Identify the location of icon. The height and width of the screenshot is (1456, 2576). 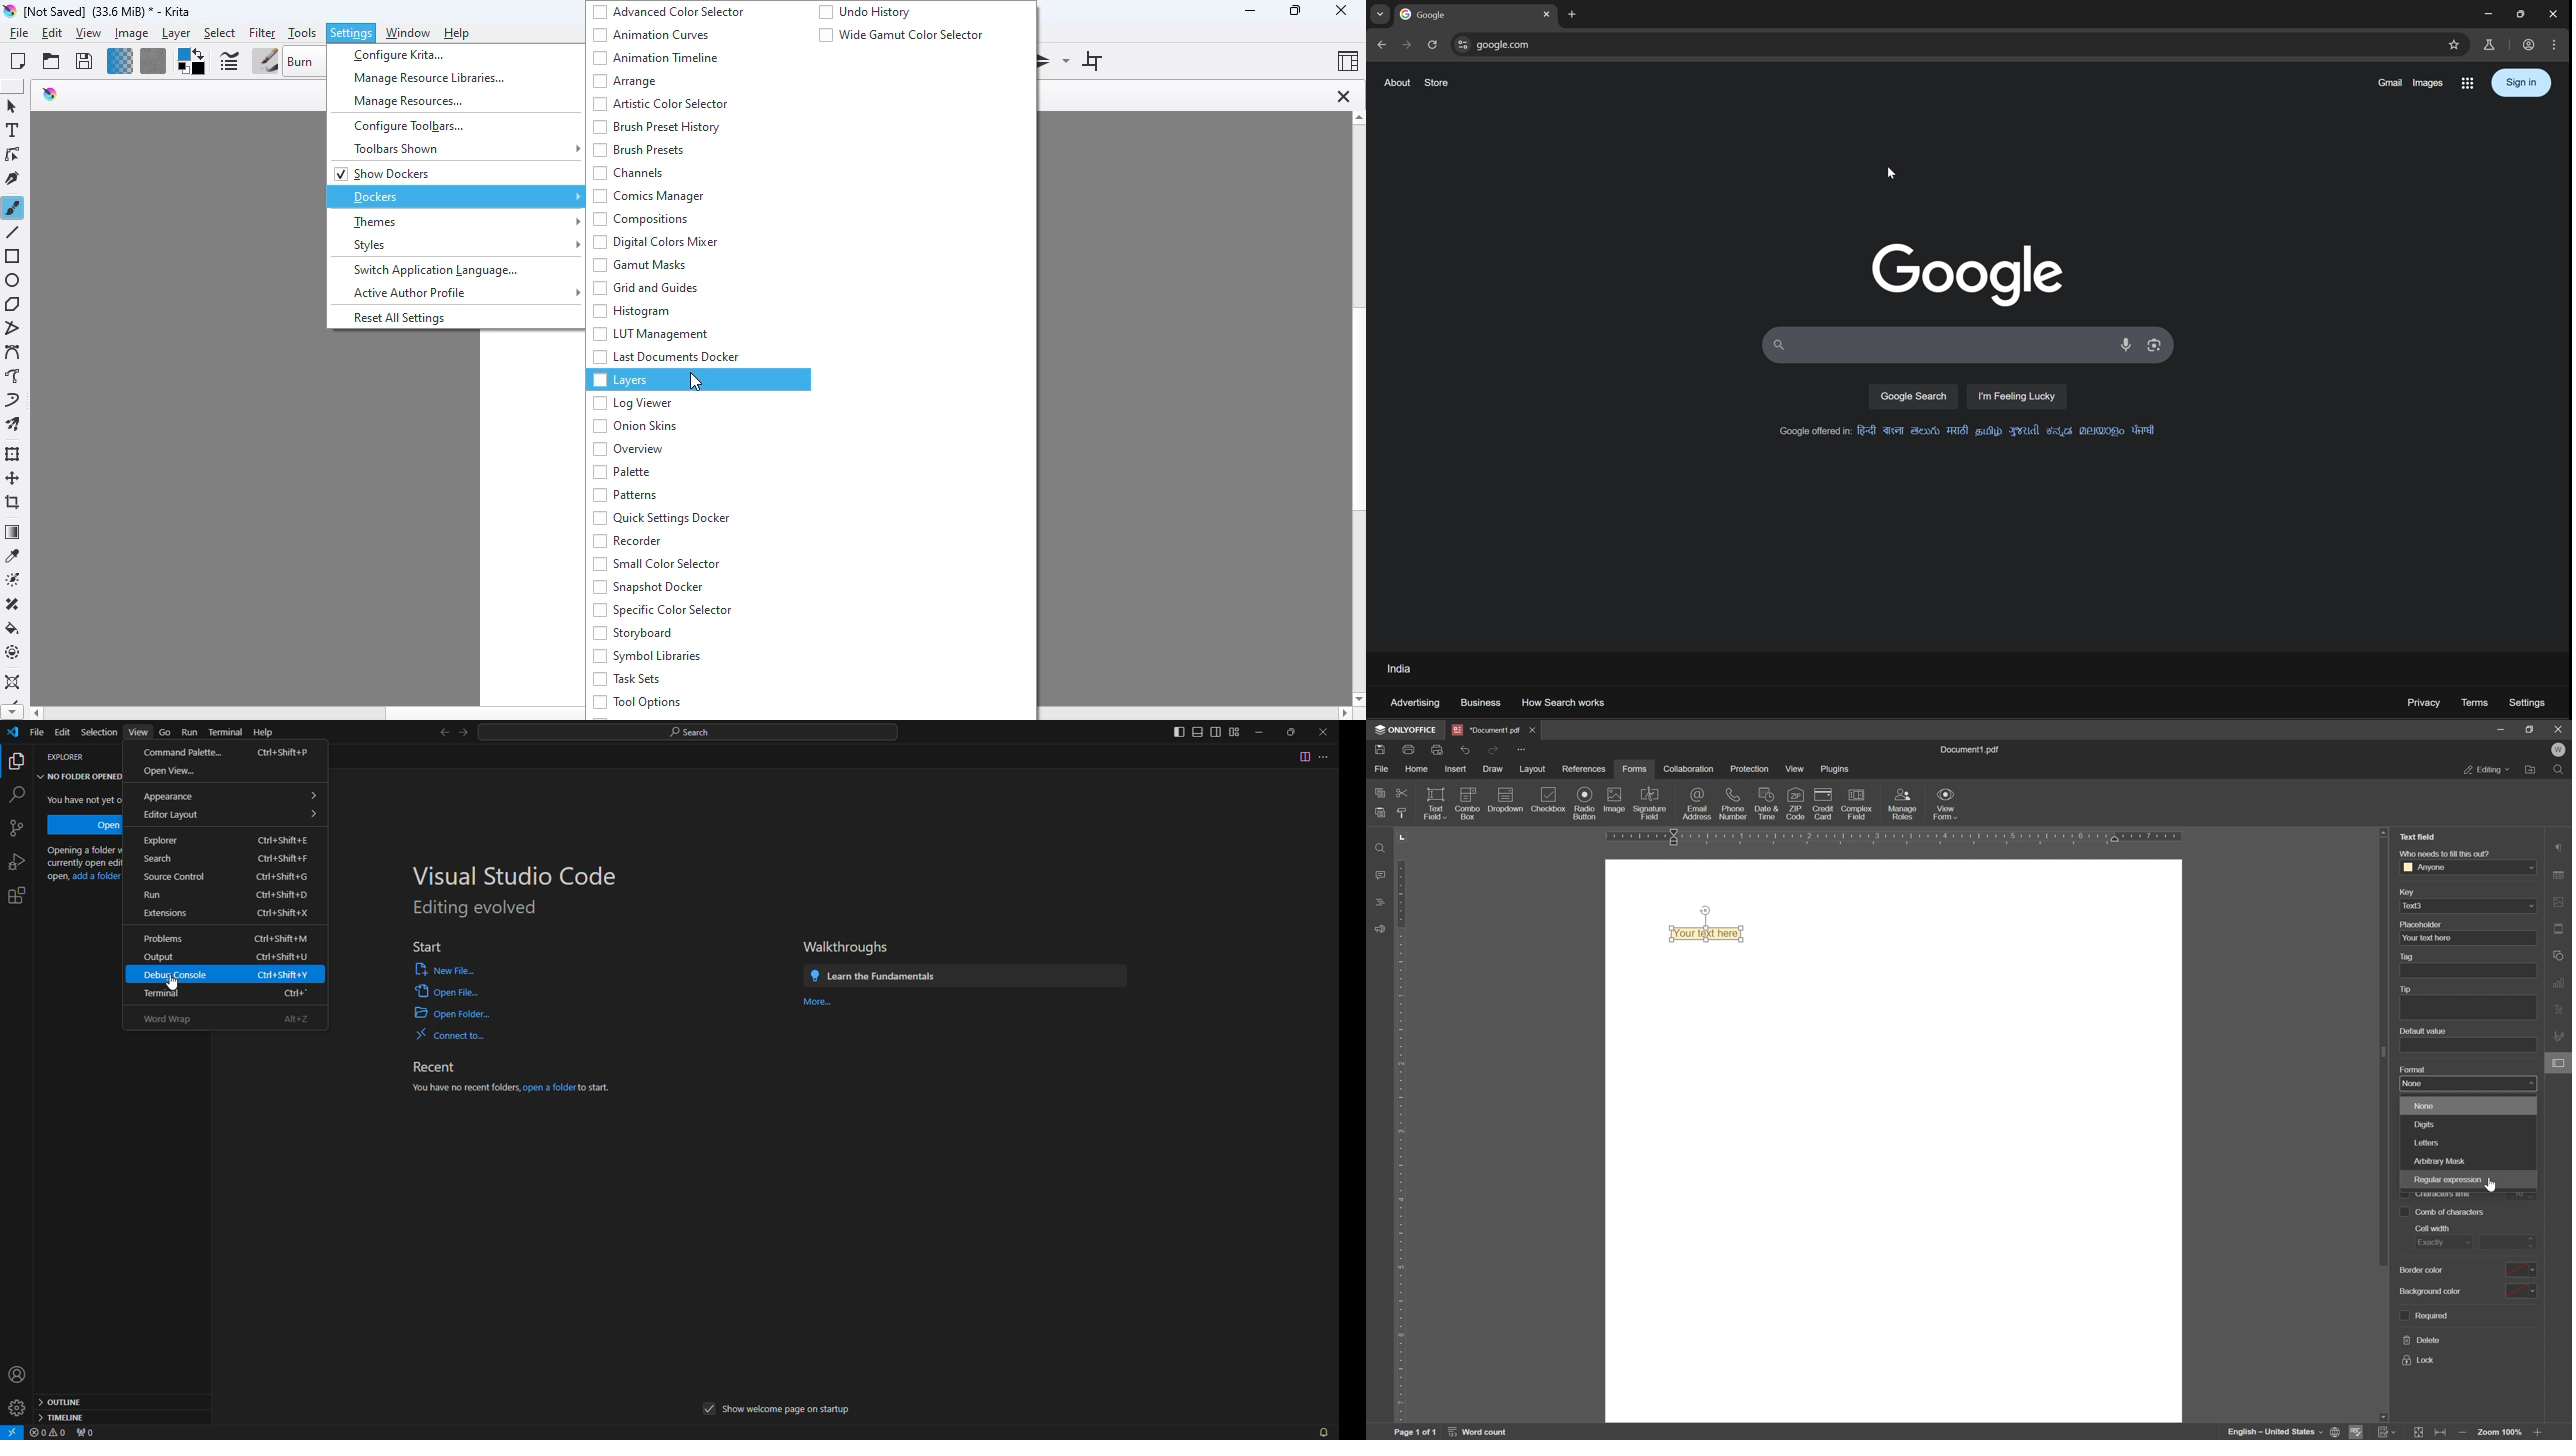
(1466, 802).